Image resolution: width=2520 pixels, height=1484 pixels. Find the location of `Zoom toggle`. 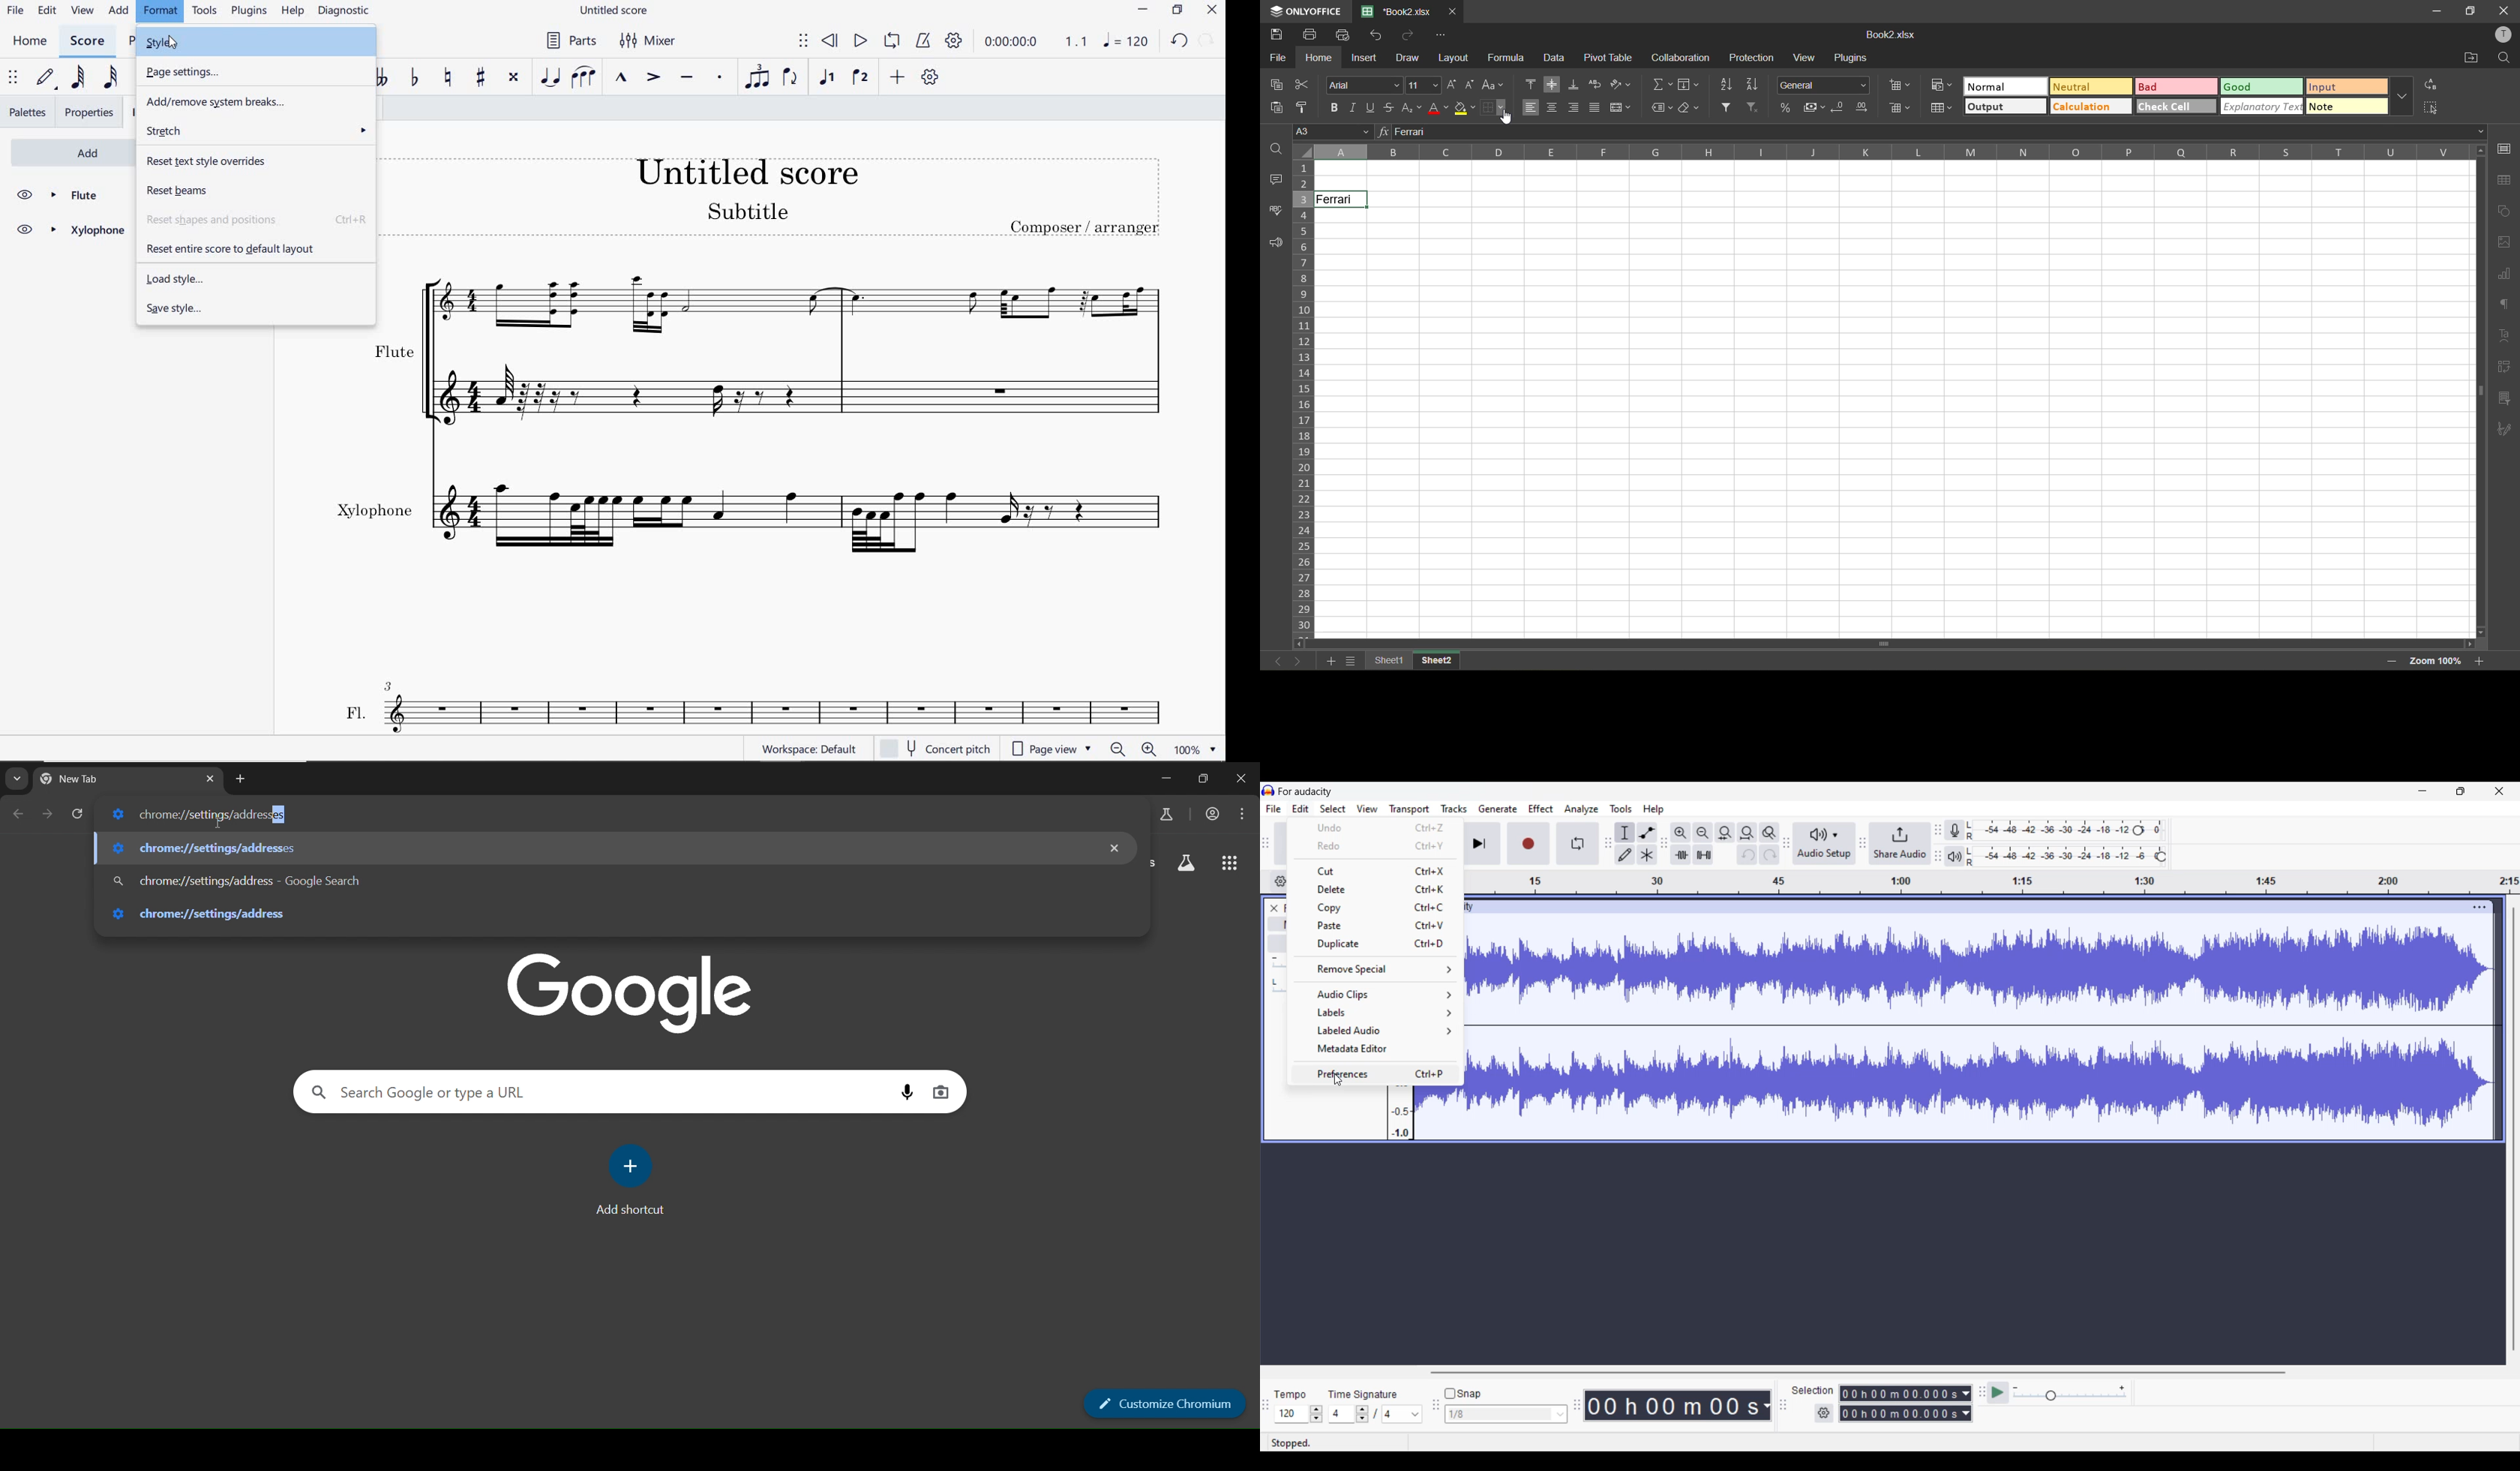

Zoom toggle is located at coordinates (1769, 833).